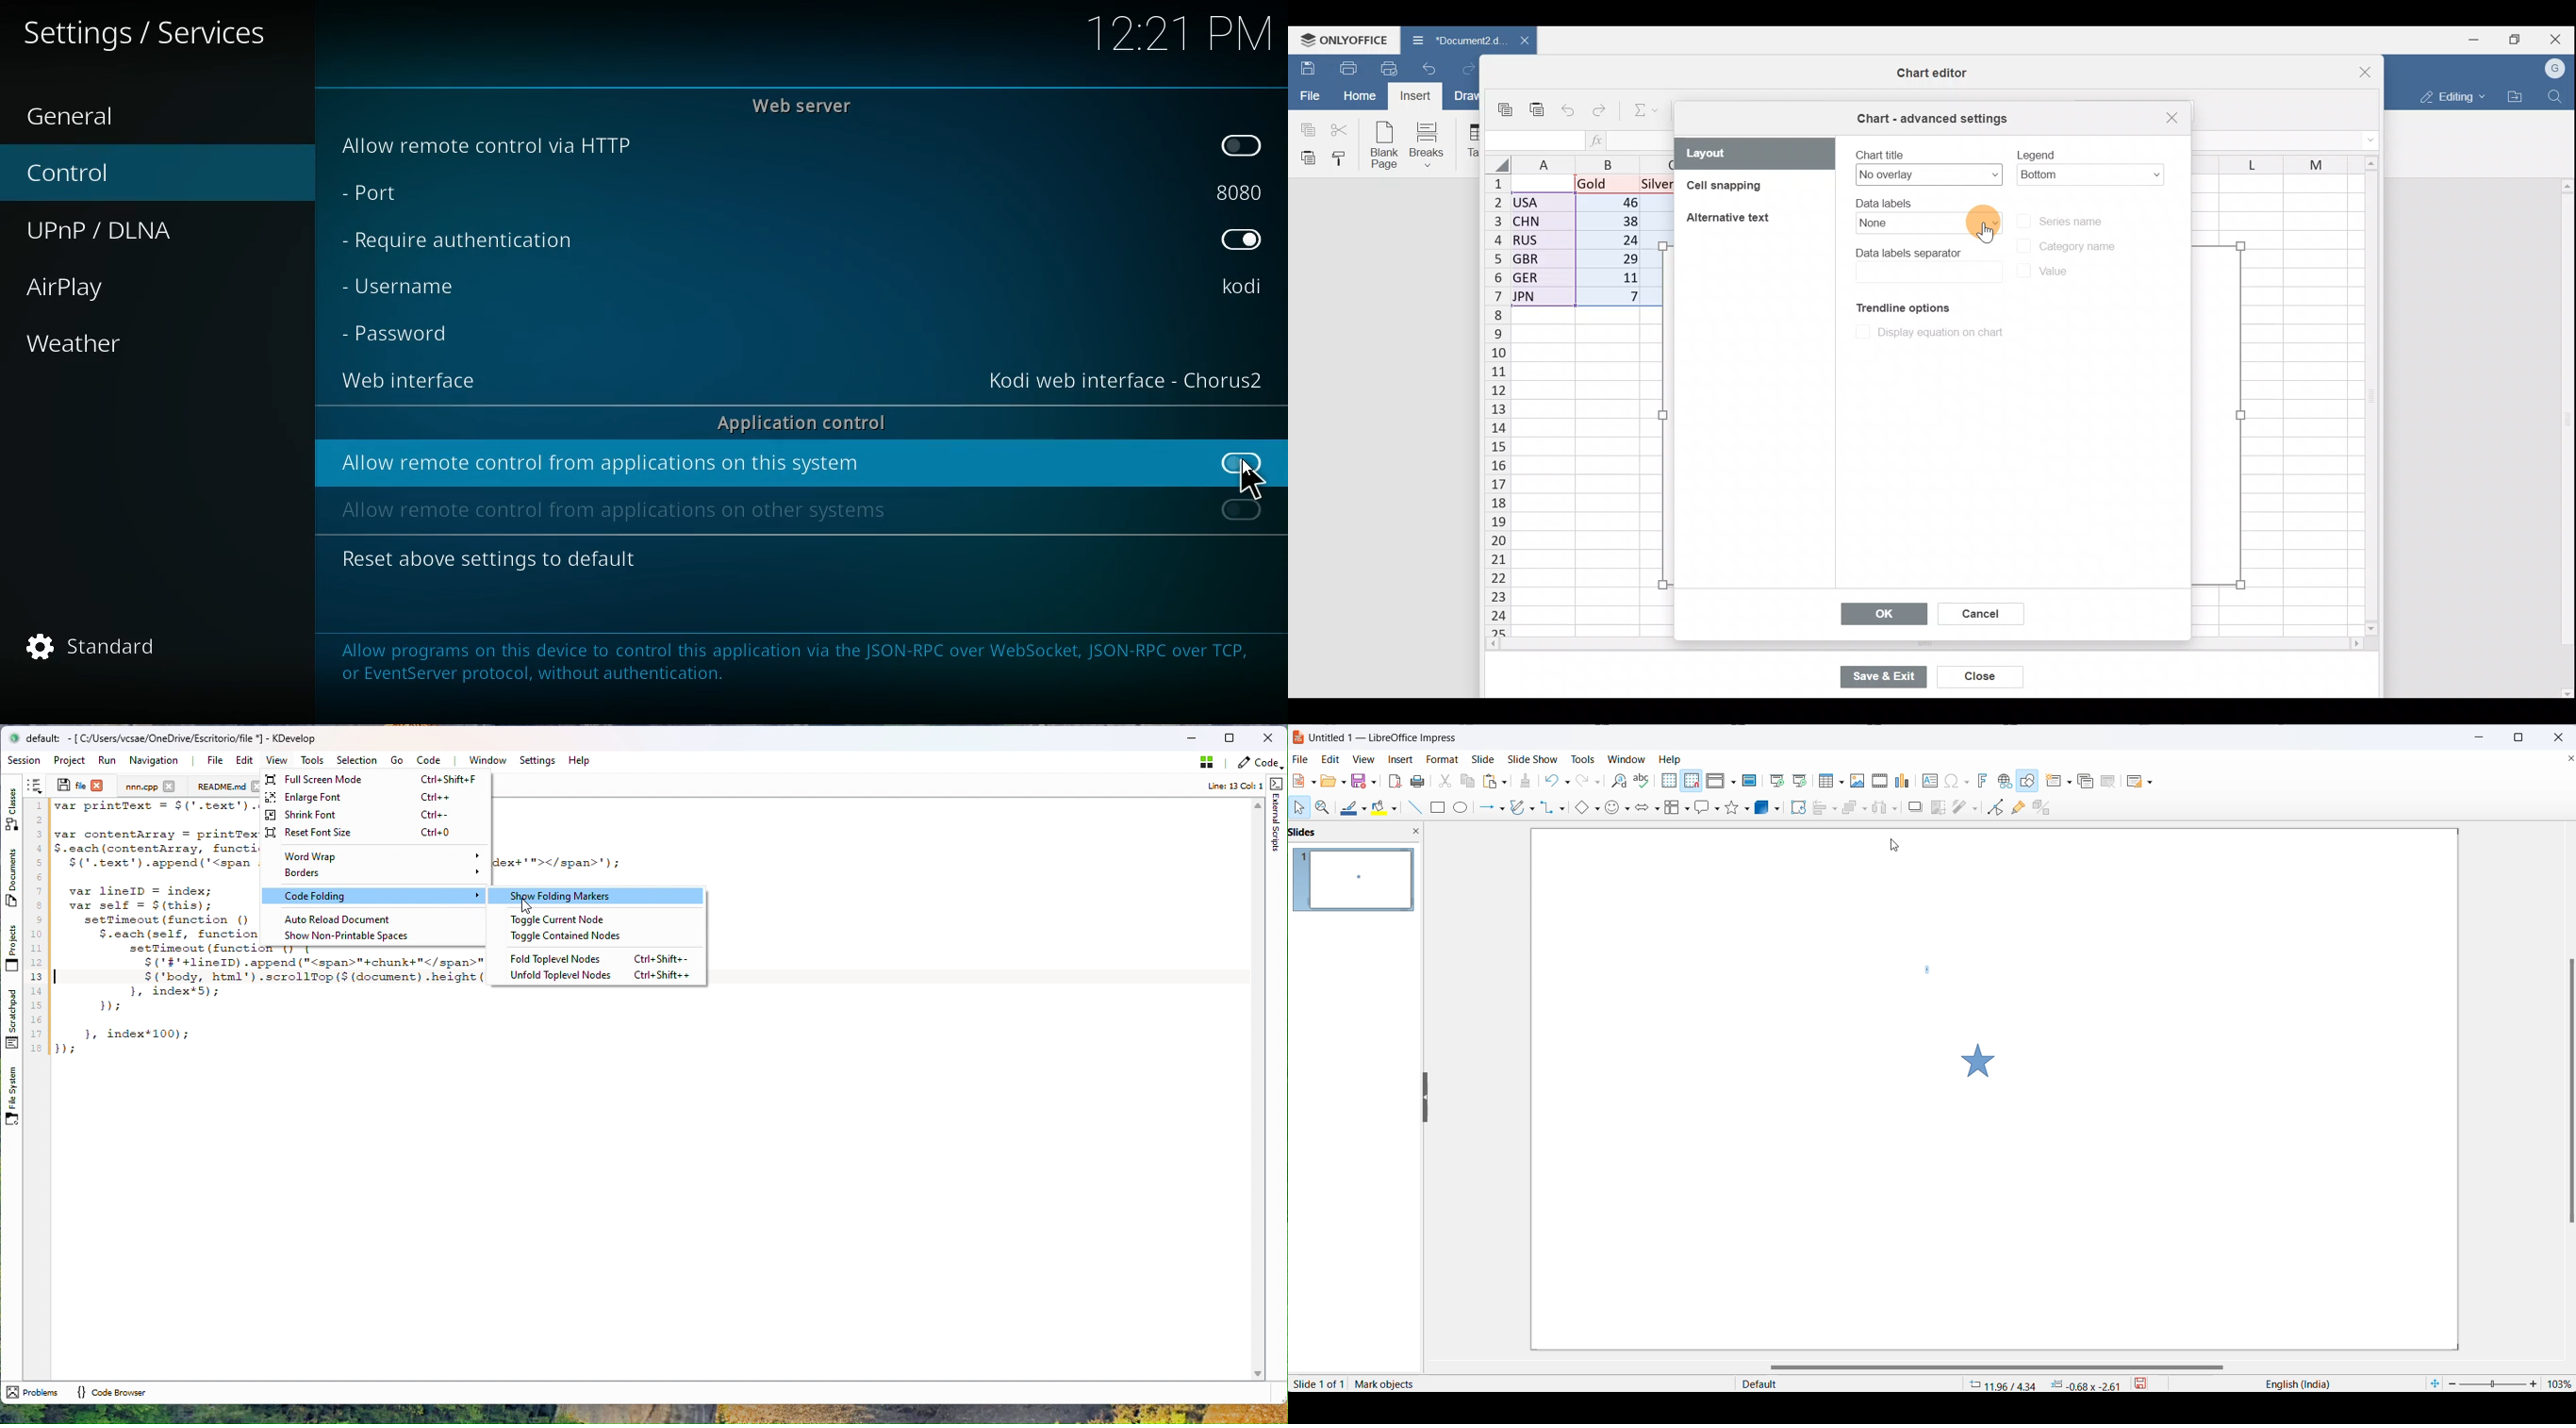 The width and height of the screenshot is (2576, 1428). What do you see at coordinates (1935, 808) in the screenshot?
I see `crop image` at bounding box center [1935, 808].